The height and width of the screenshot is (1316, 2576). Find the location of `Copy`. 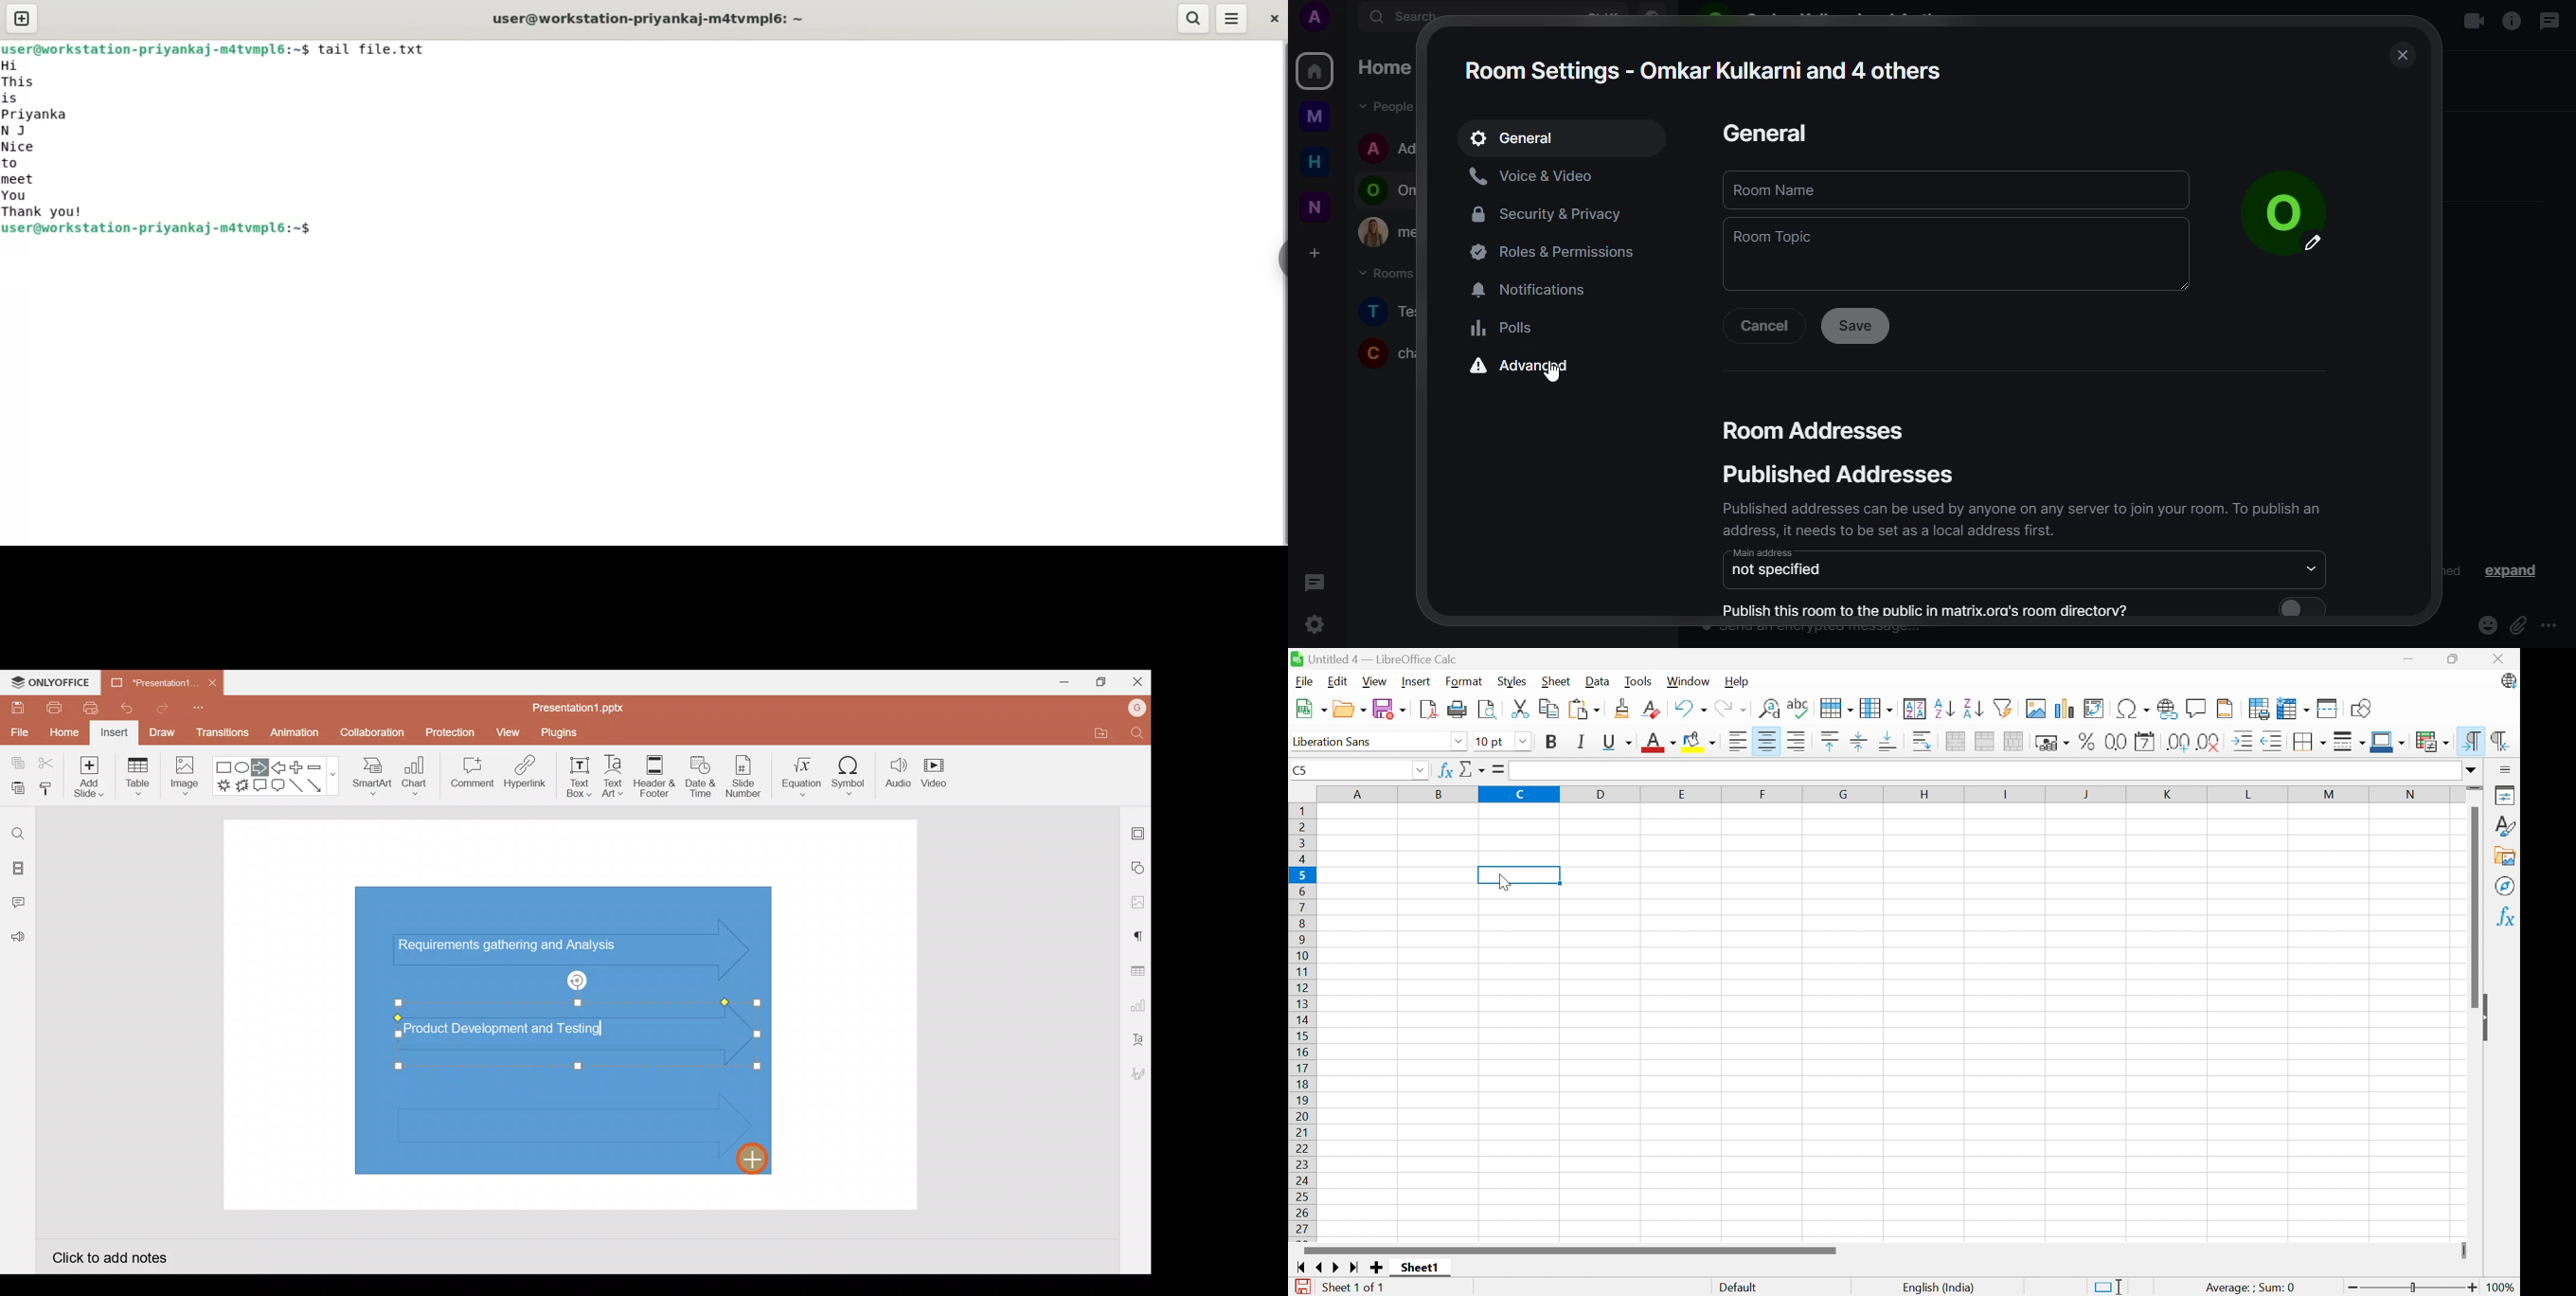

Copy is located at coordinates (1550, 709).